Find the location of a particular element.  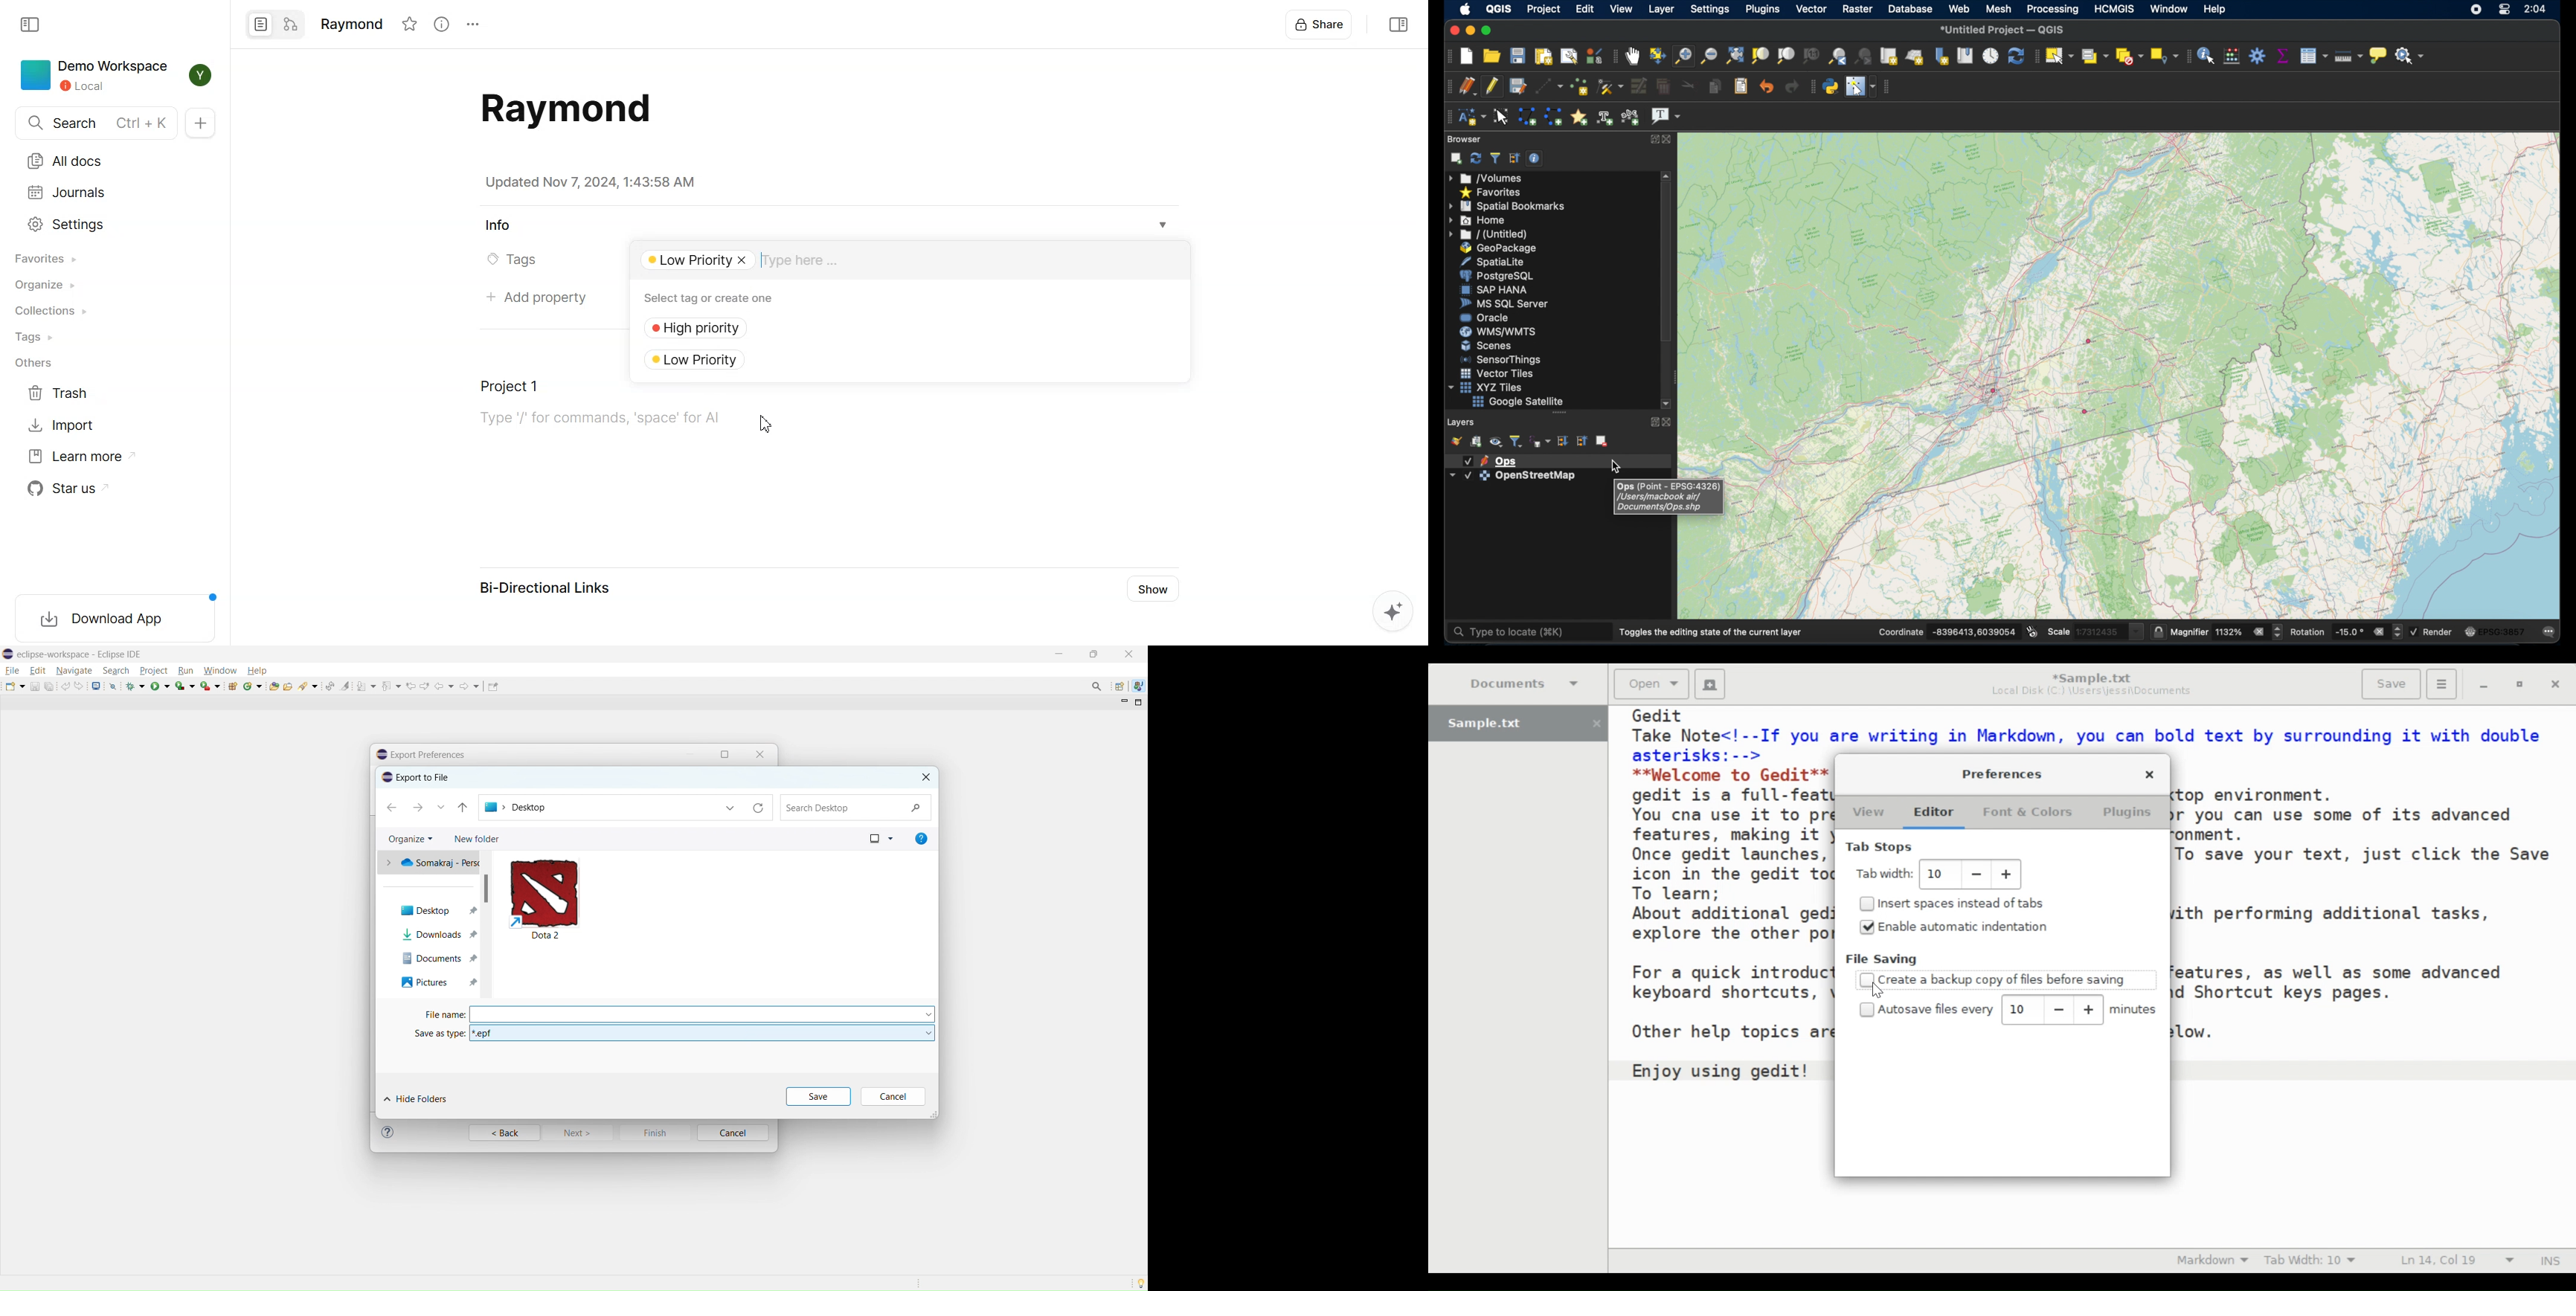

layer is located at coordinates (1517, 476).